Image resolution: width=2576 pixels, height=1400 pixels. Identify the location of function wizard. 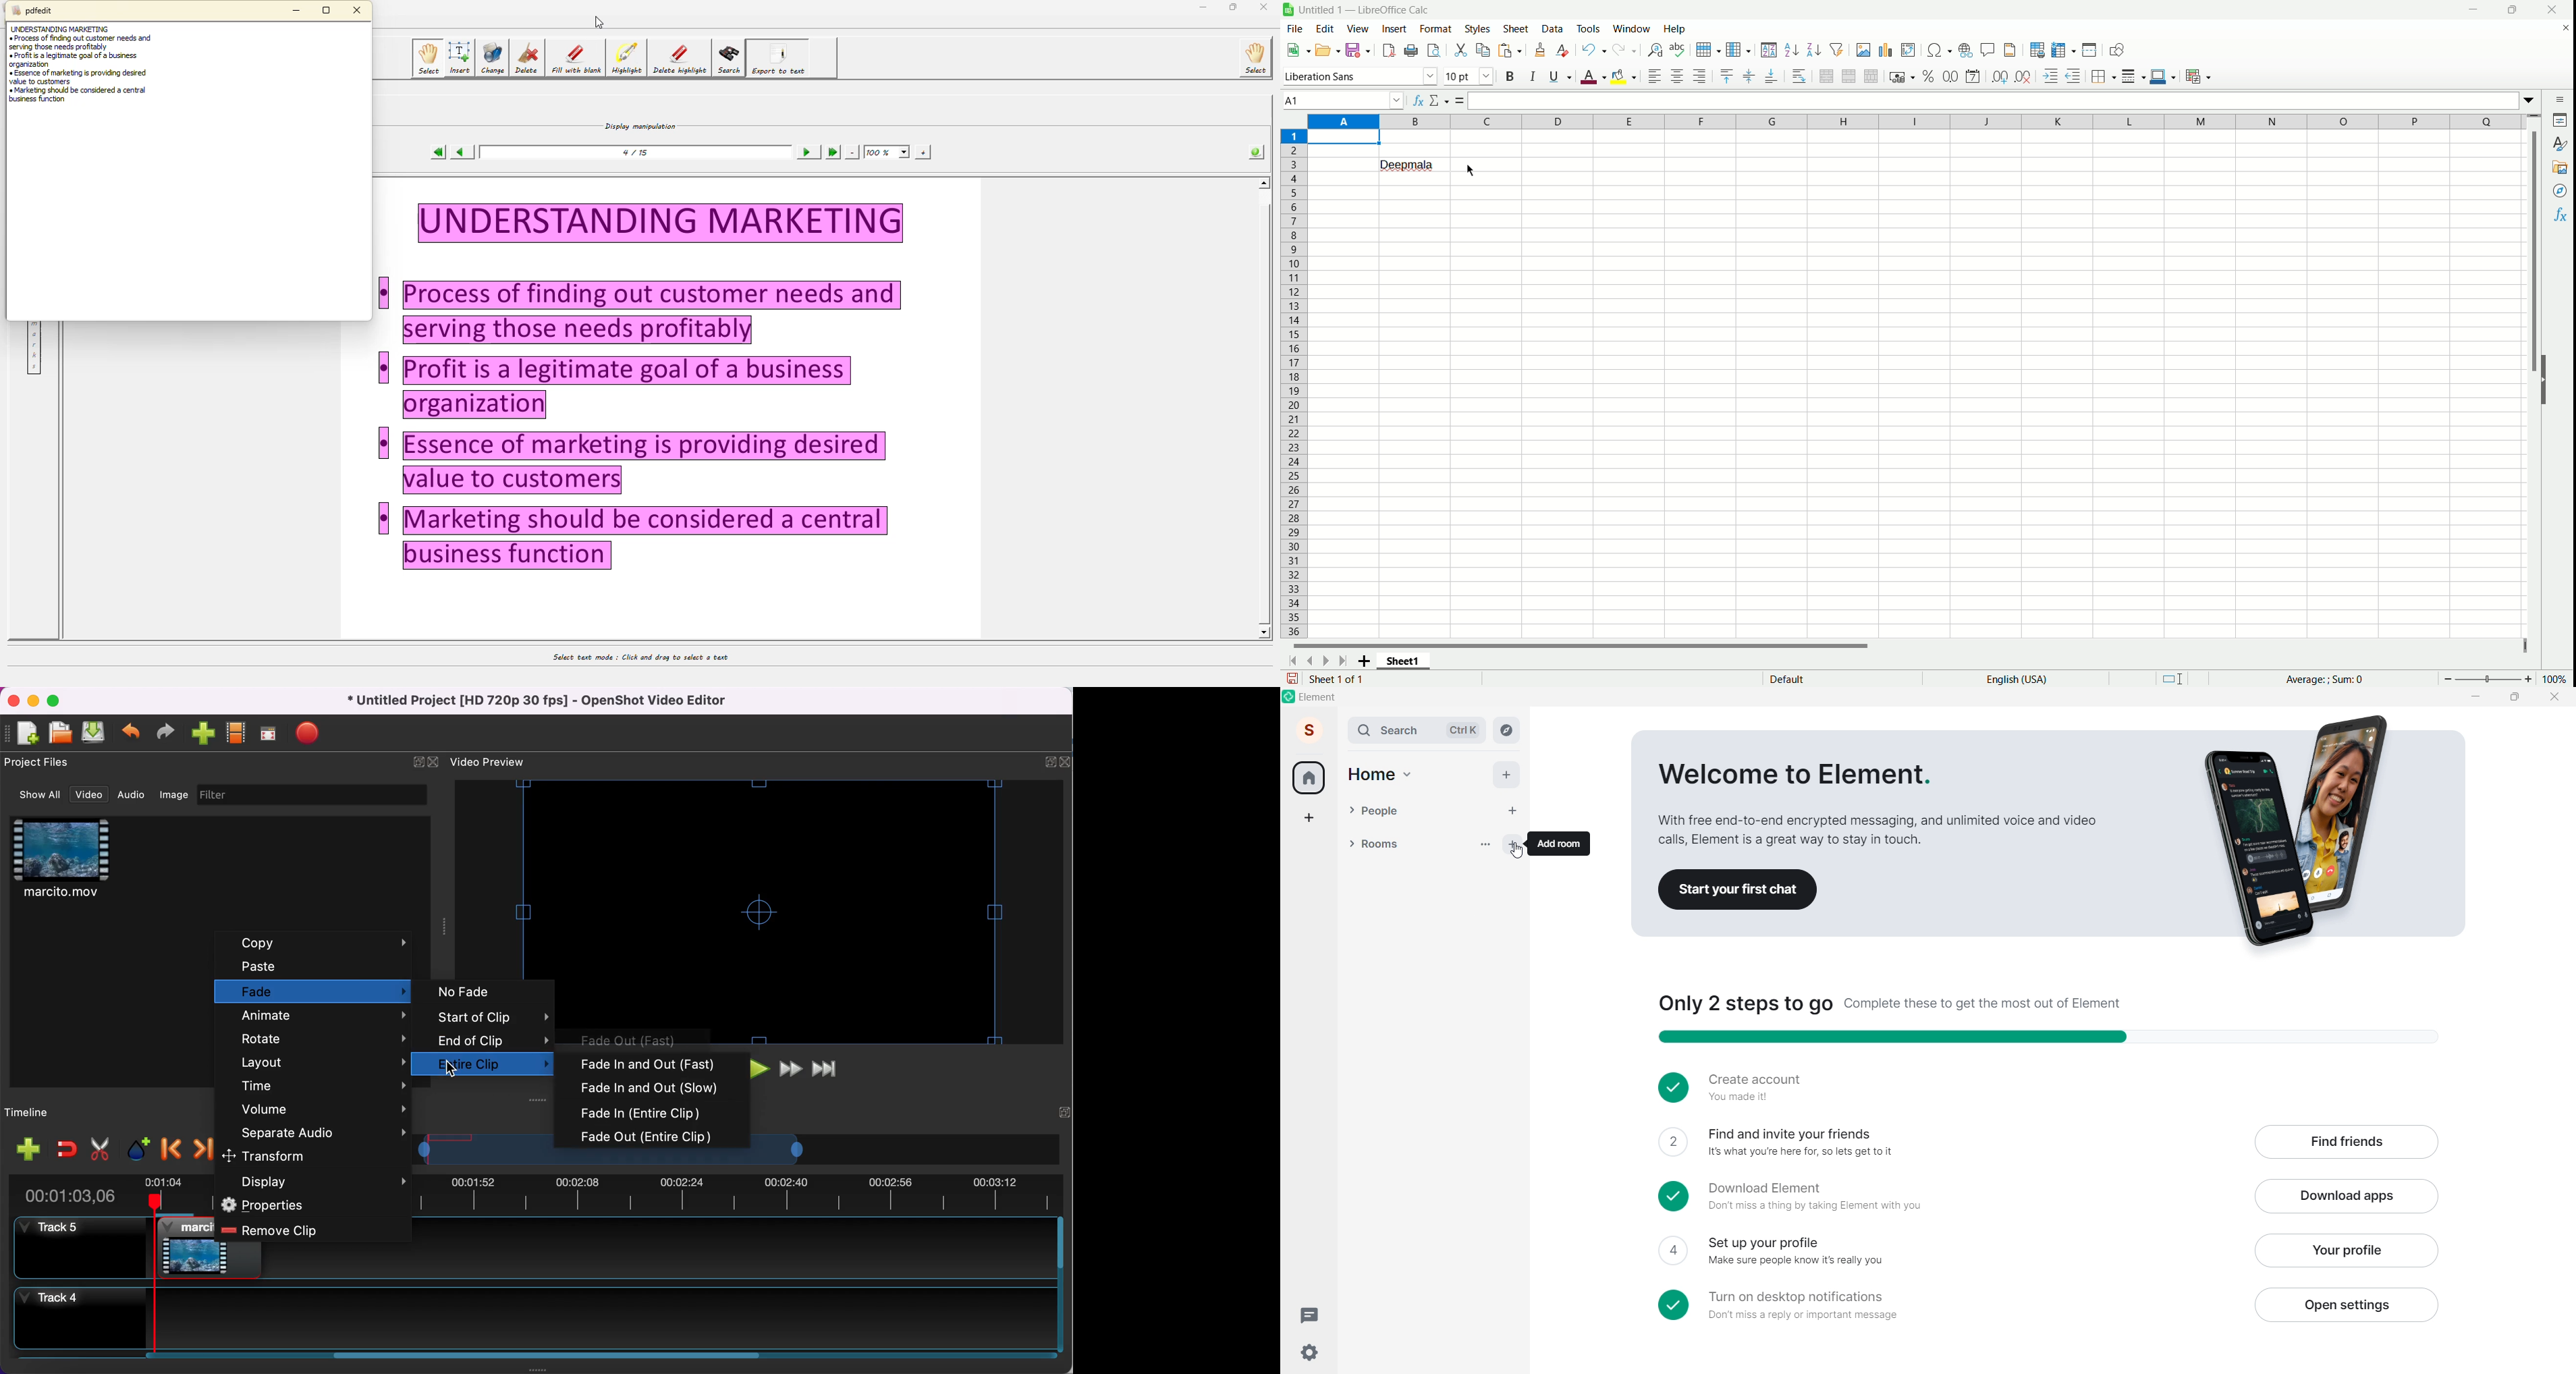
(1418, 100).